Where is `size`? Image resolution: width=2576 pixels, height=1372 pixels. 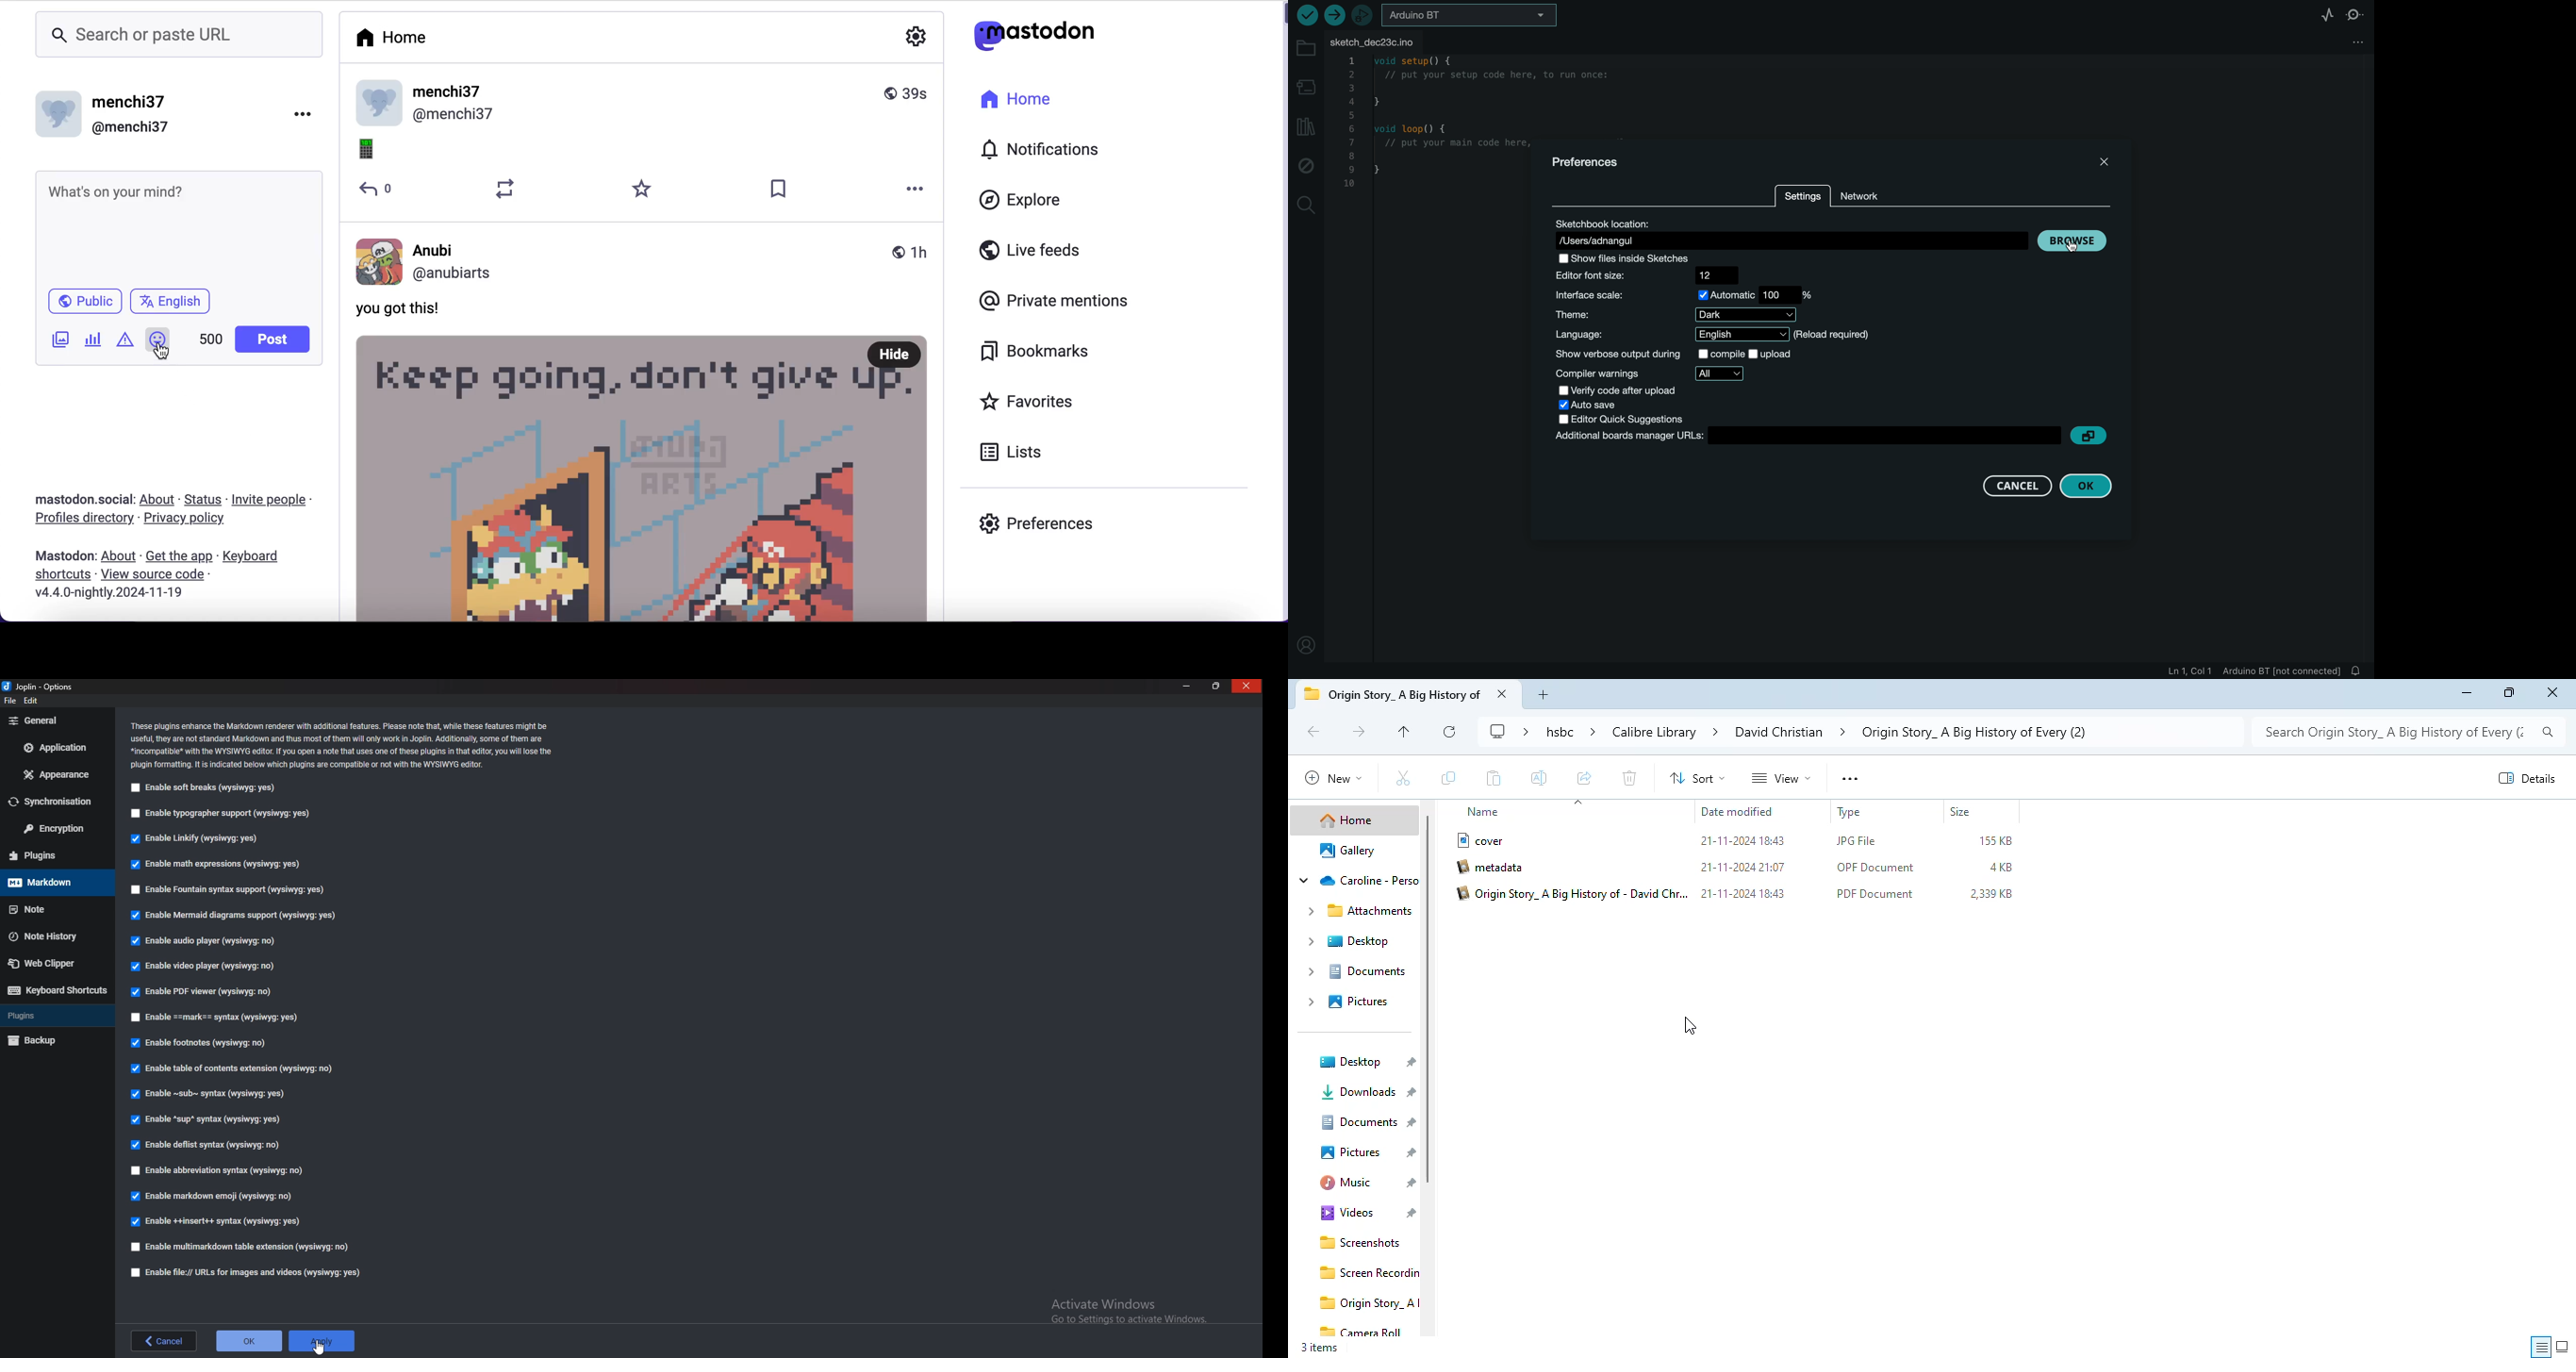
size is located at coordinates (2001, 868).